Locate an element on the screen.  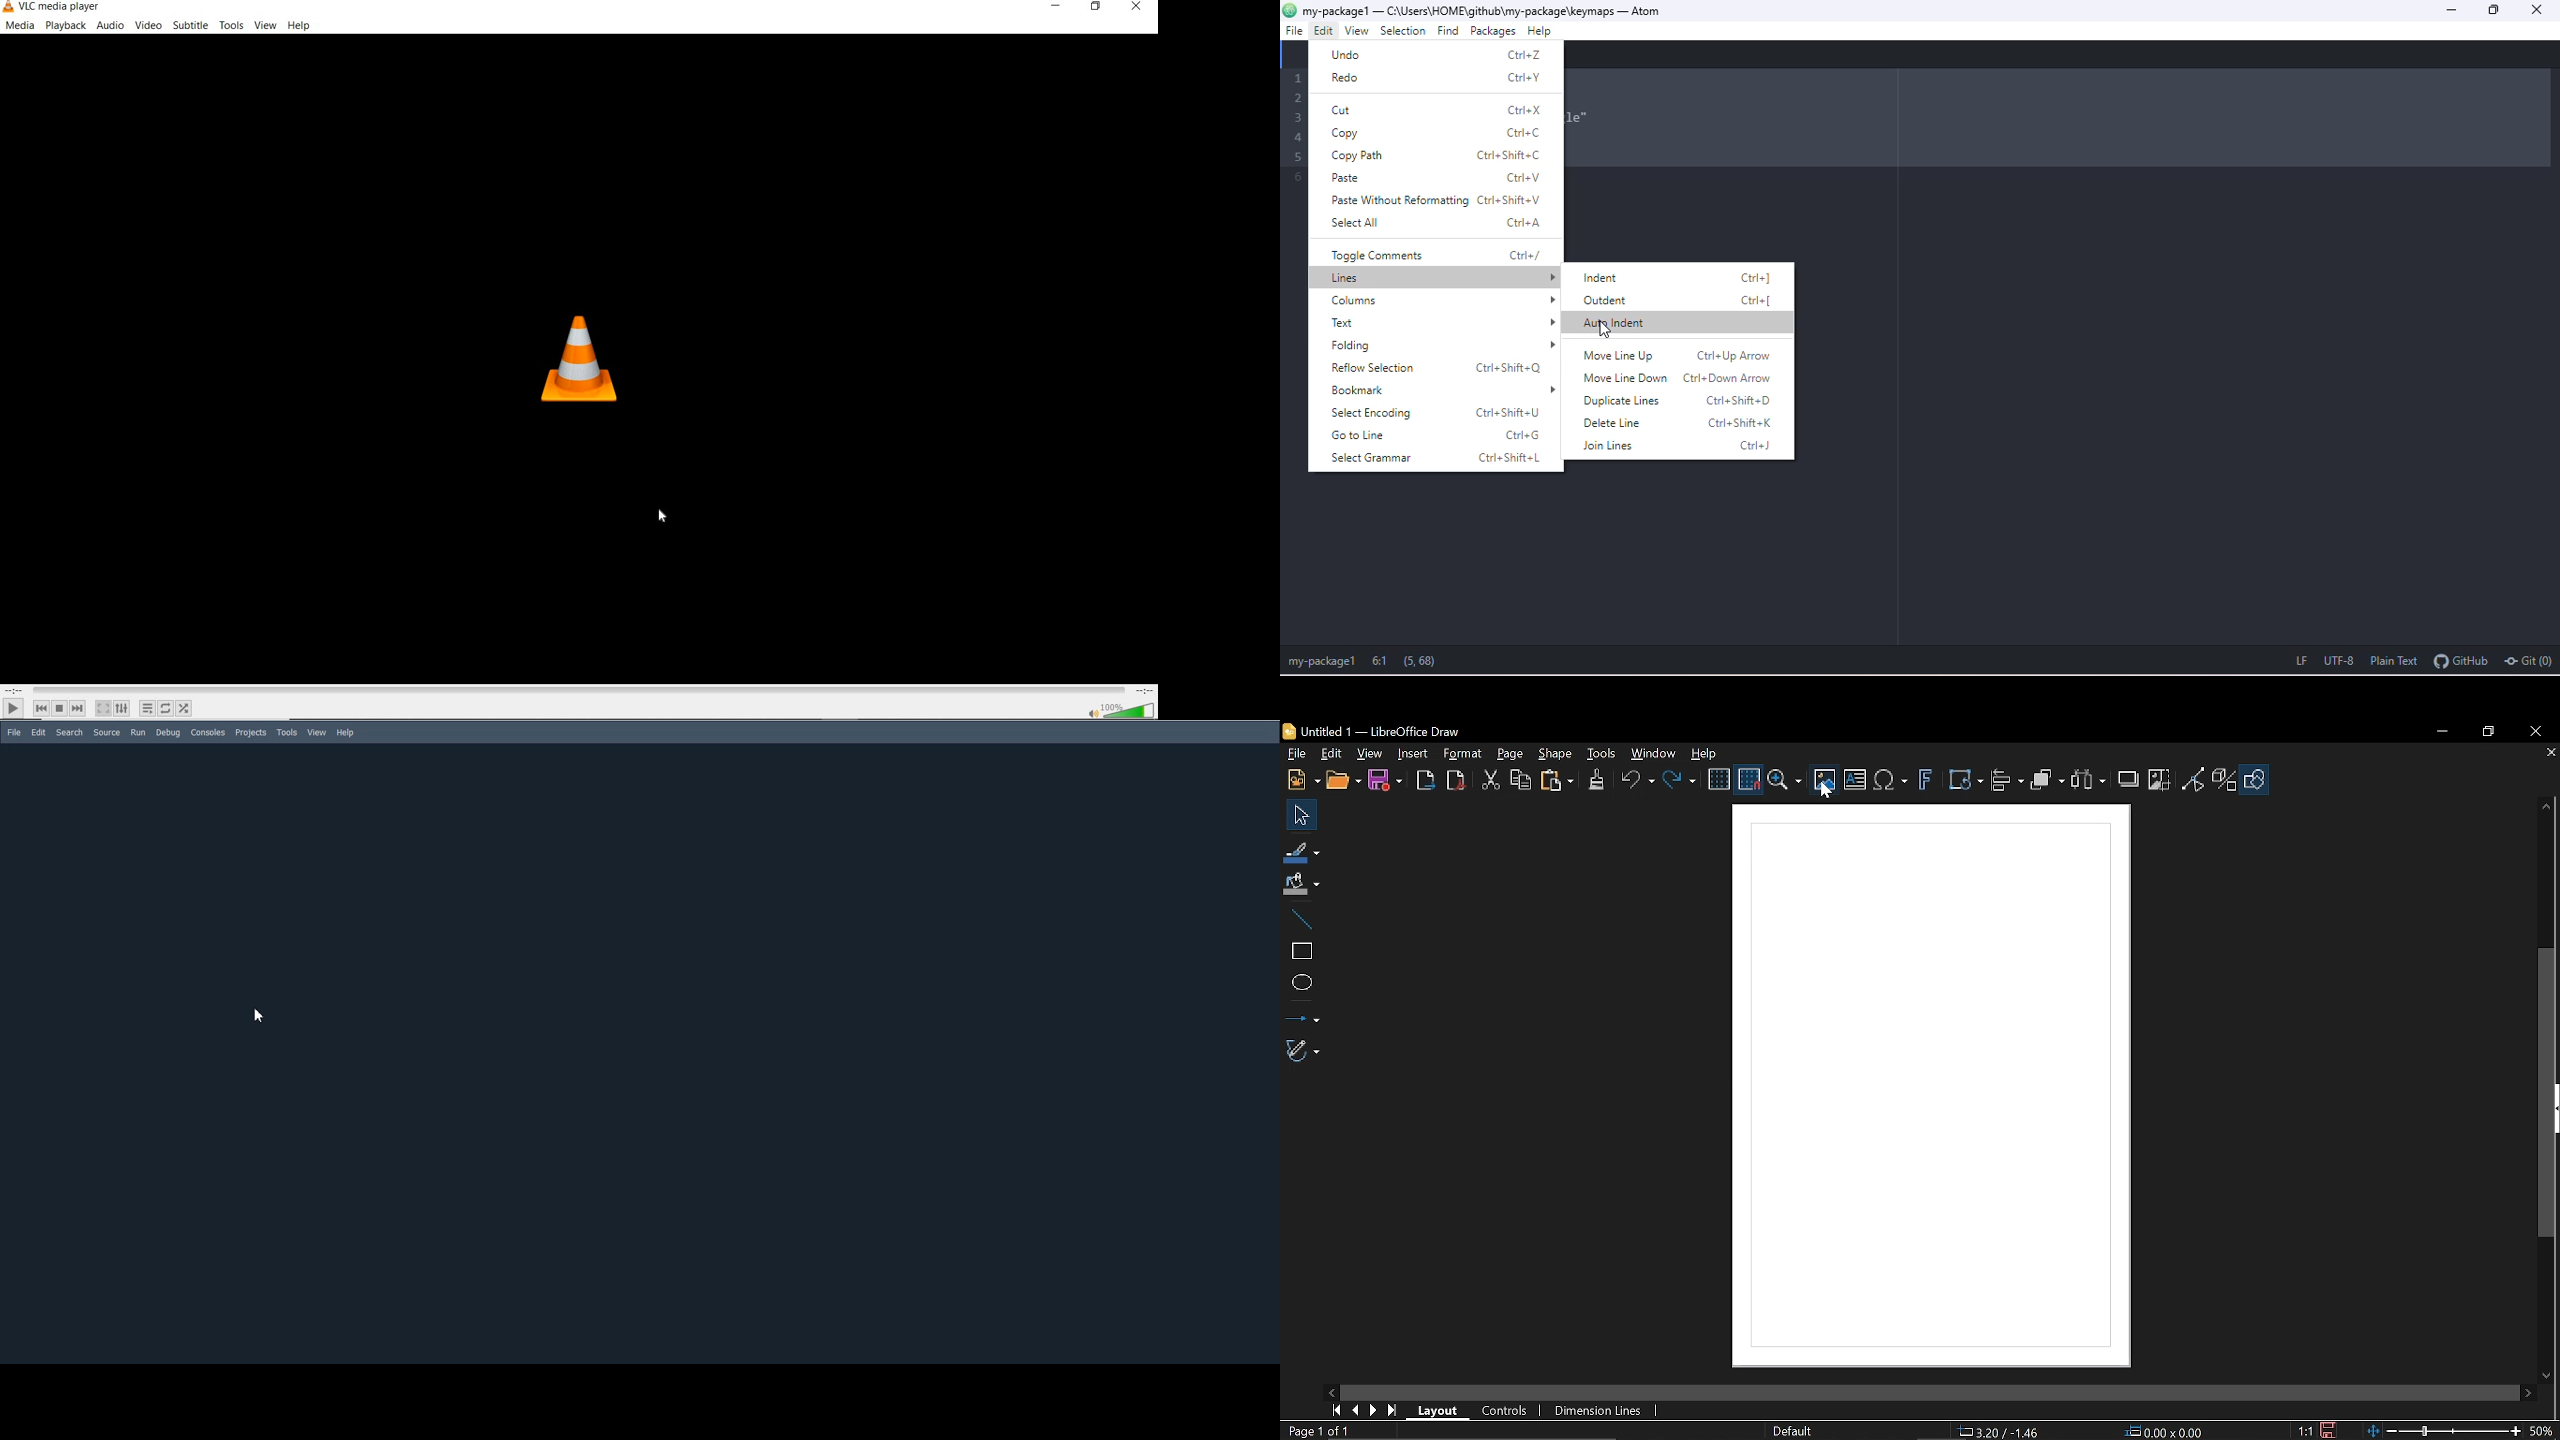
Insert image is located at coordinates (1826, 782).